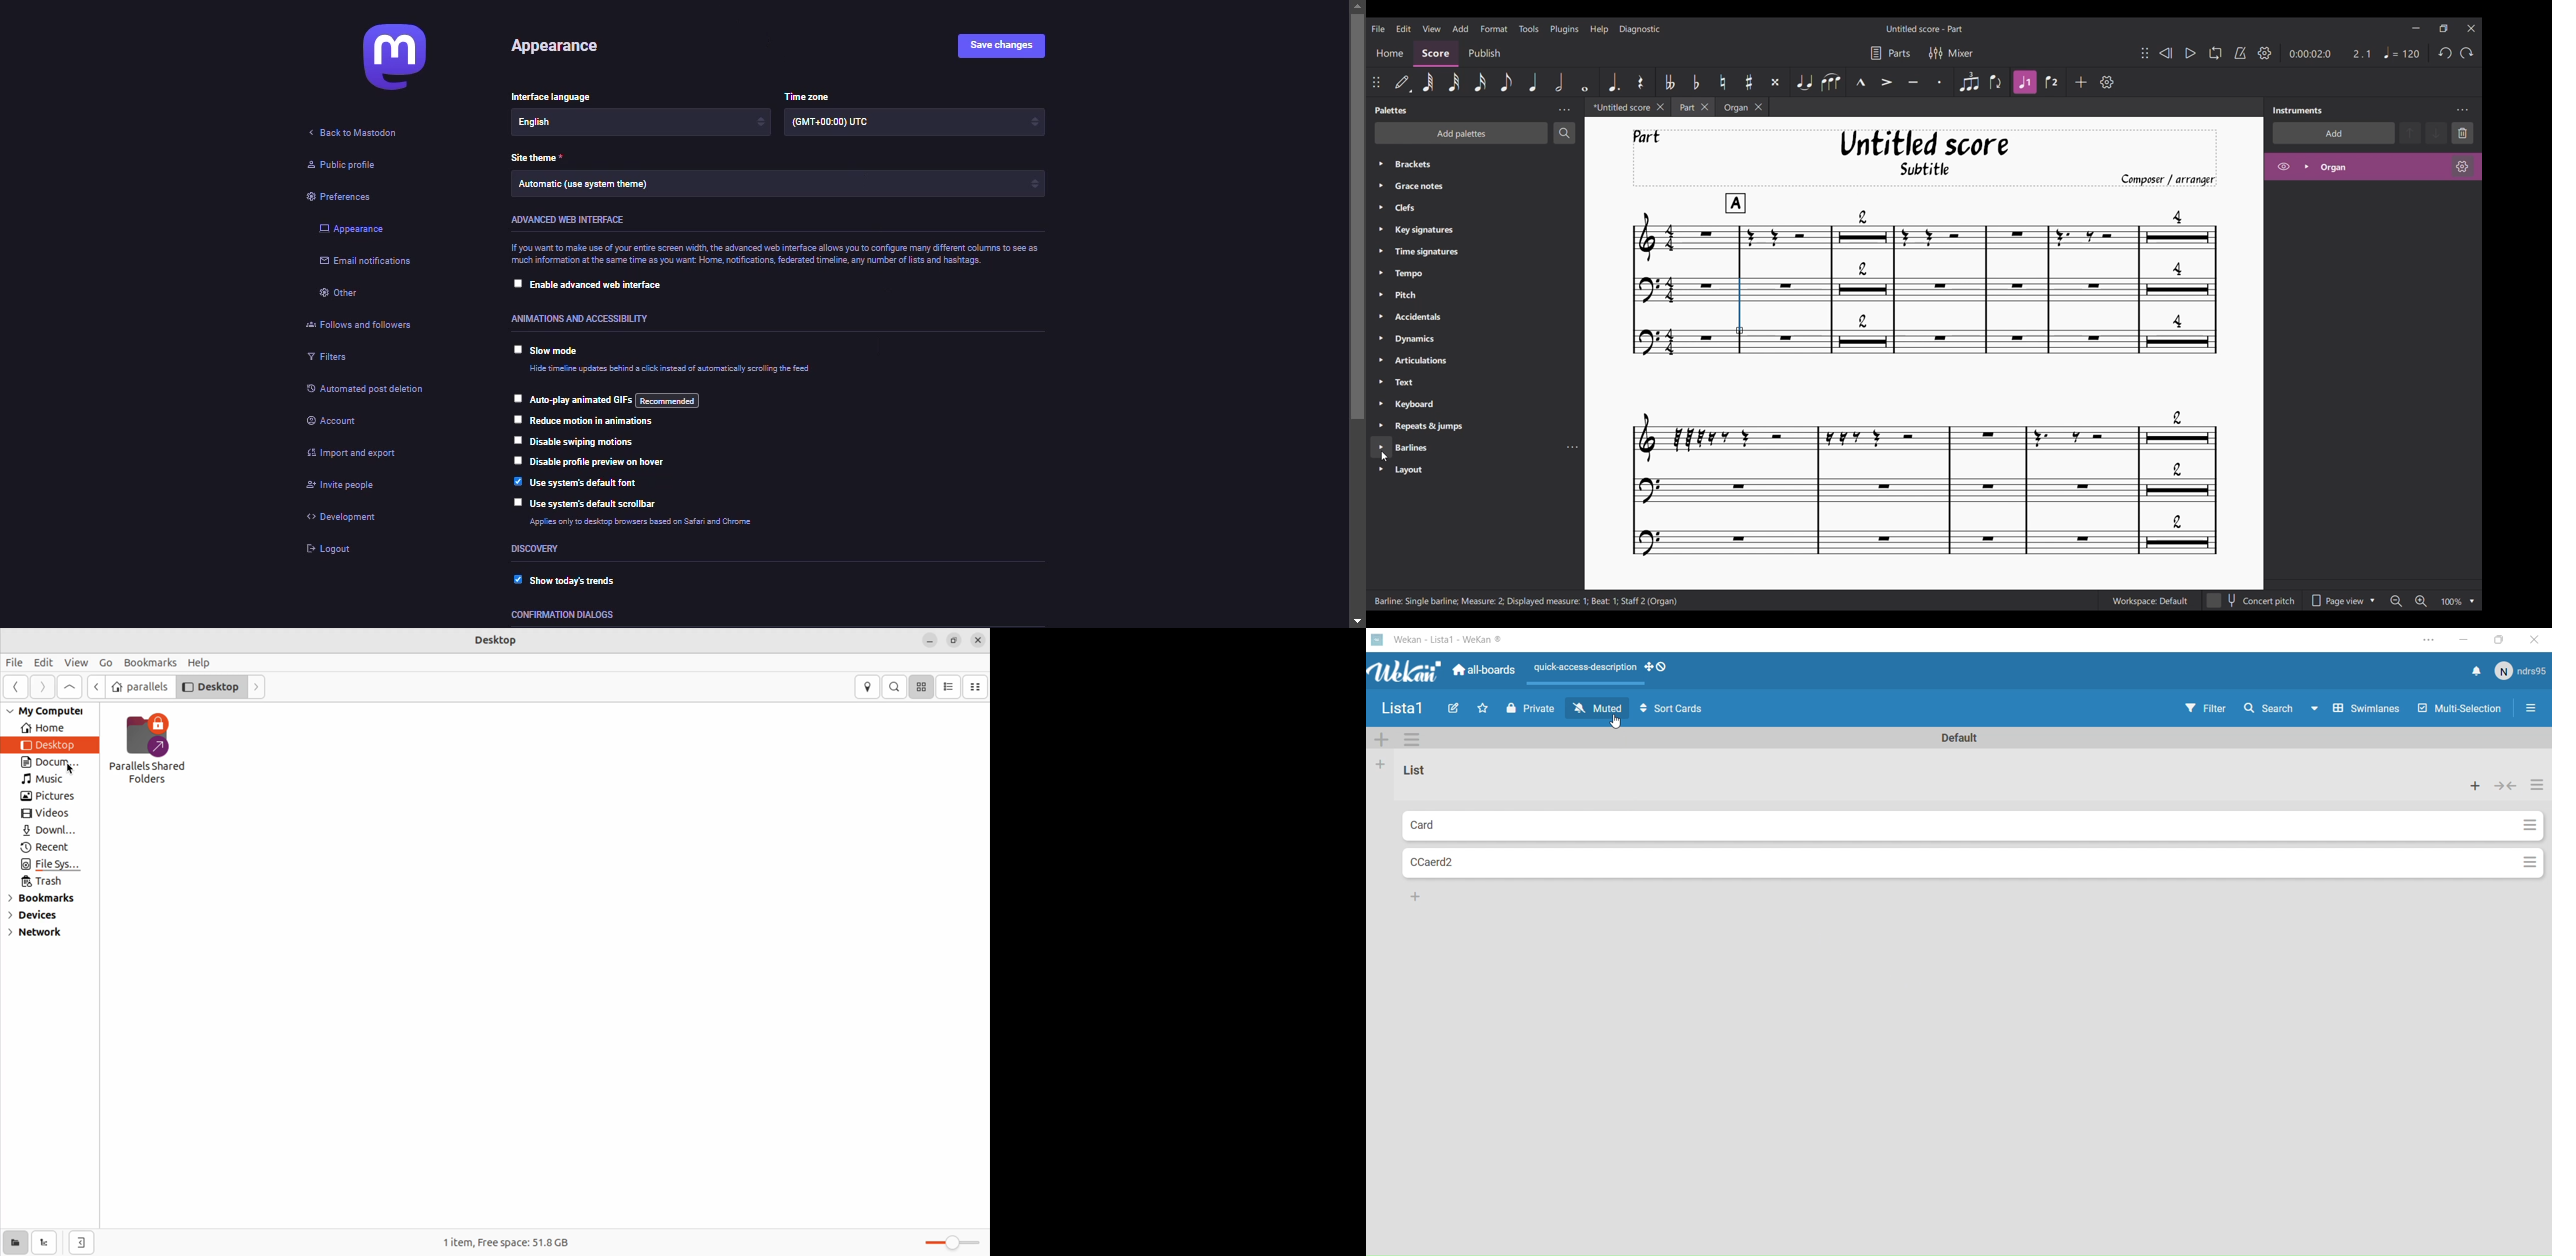  What do you see at coordinates (1378, 28) in the screenshot?
I see `File menu` at bounding box center [1378, 28].